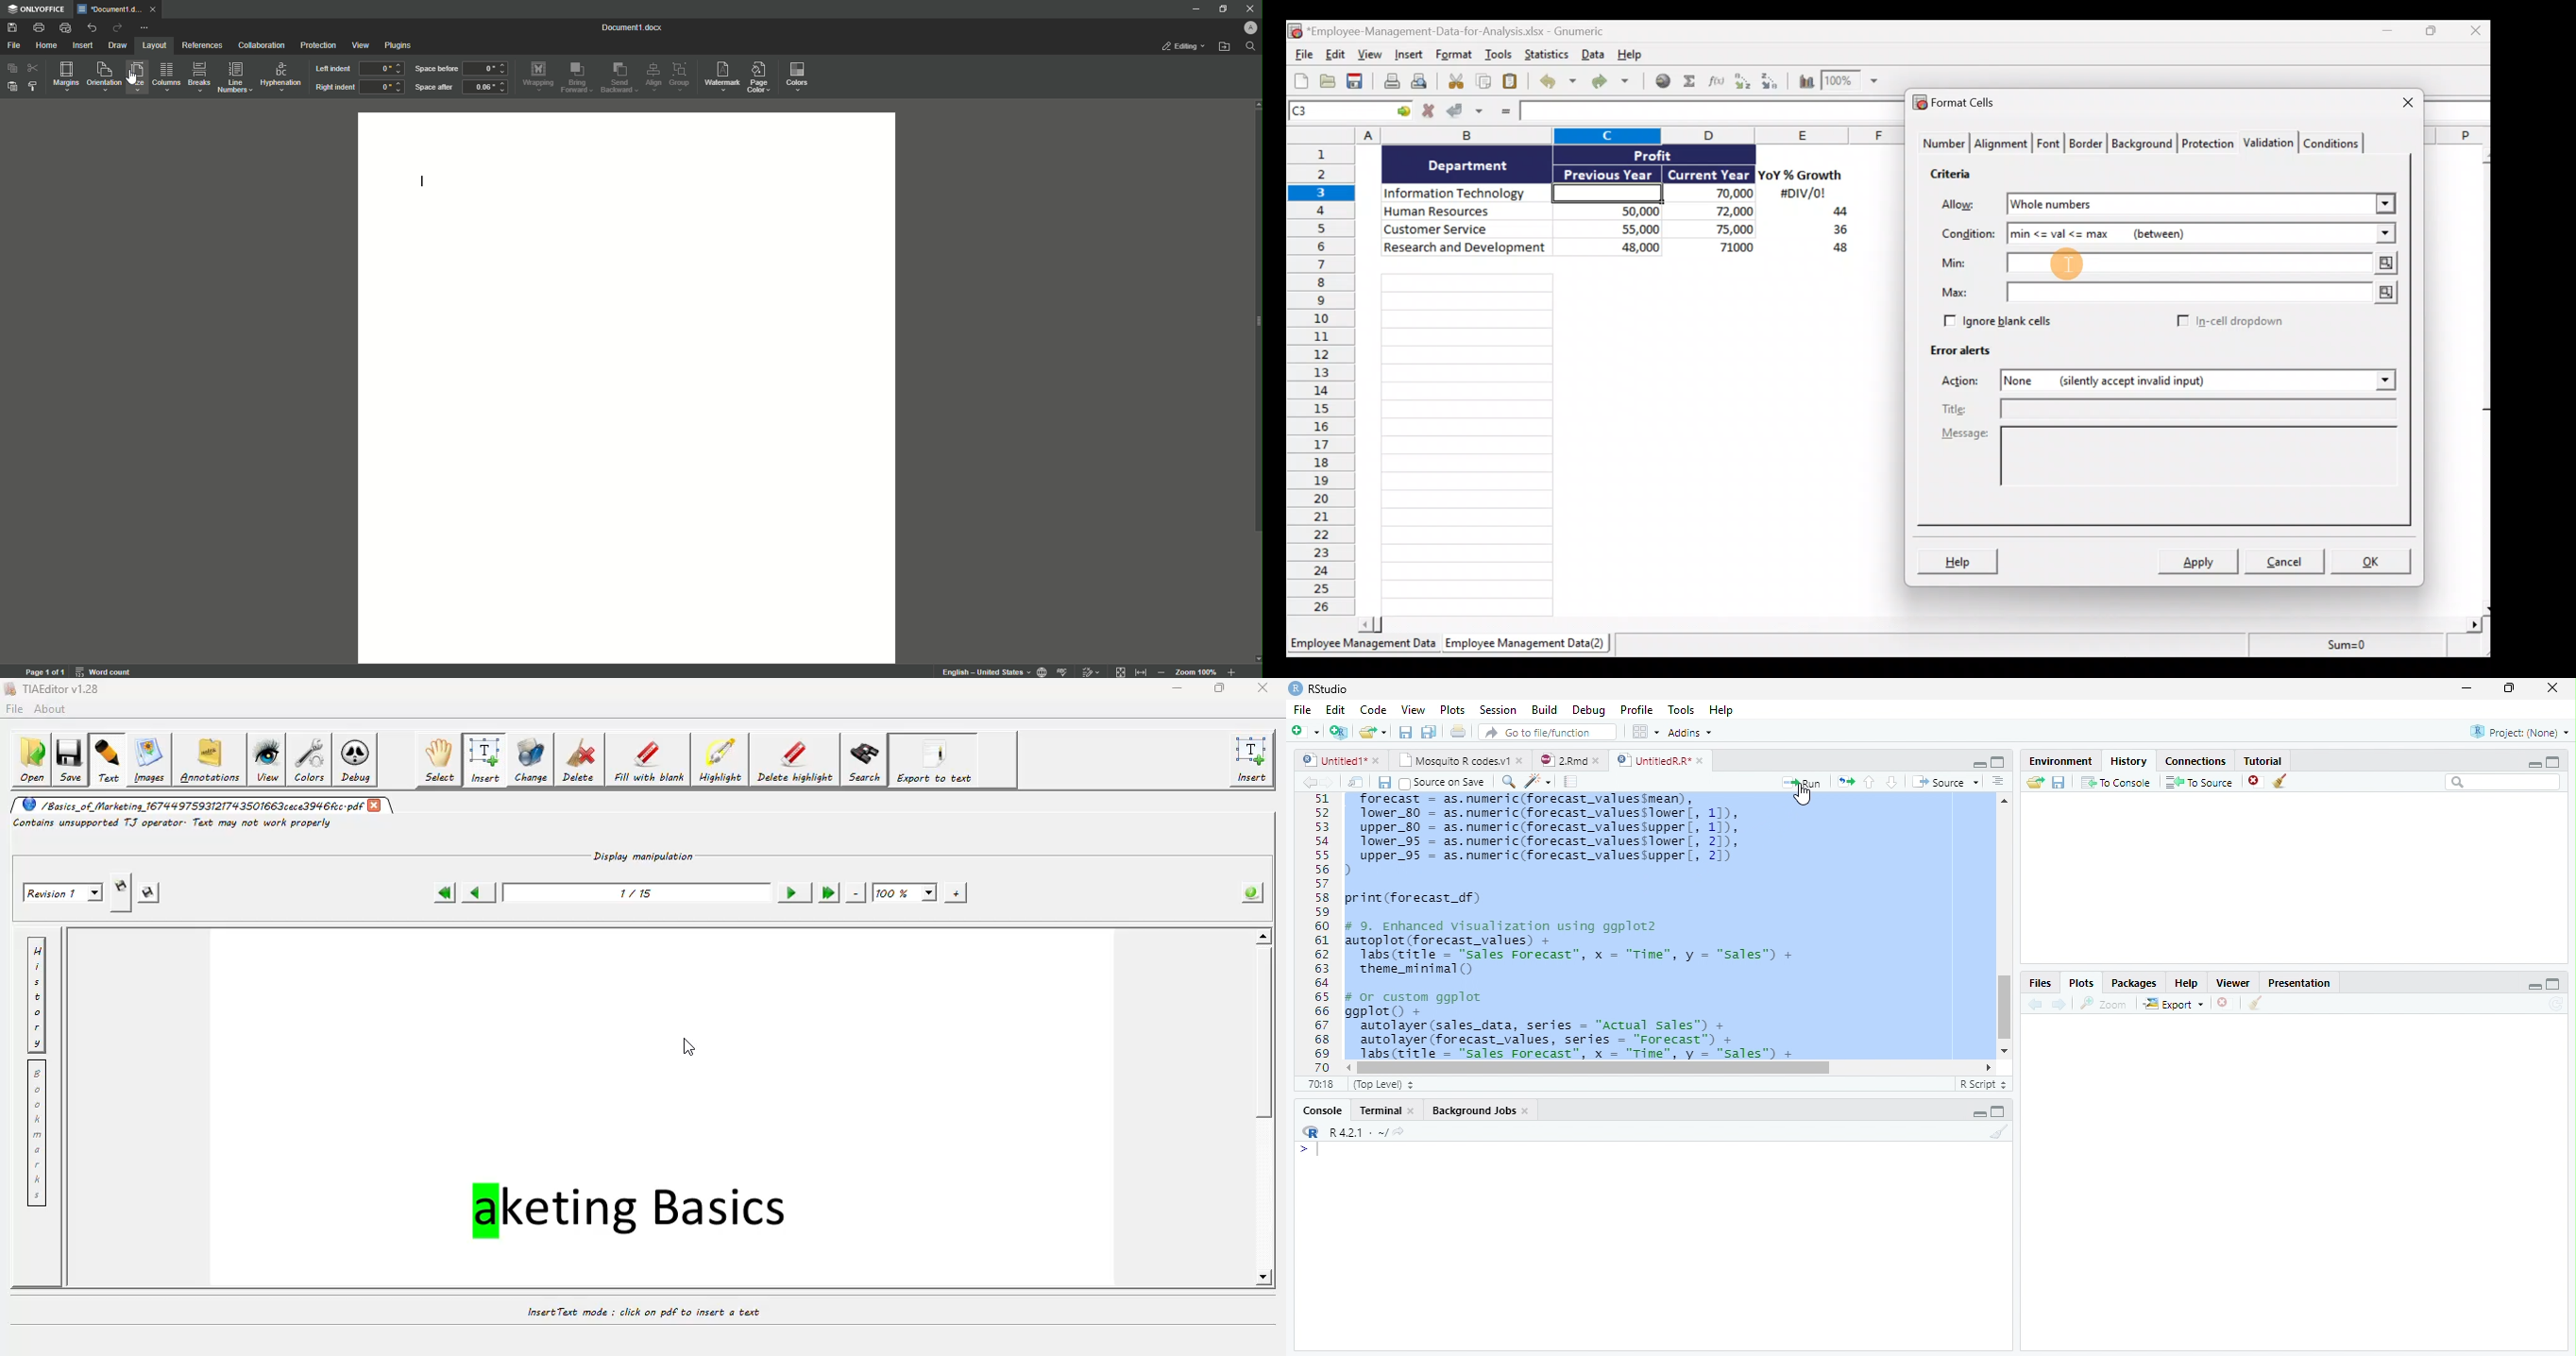 This screenshot has height=1372, width=2576. I want to click on Typing indicator, so click(1313, 1152).